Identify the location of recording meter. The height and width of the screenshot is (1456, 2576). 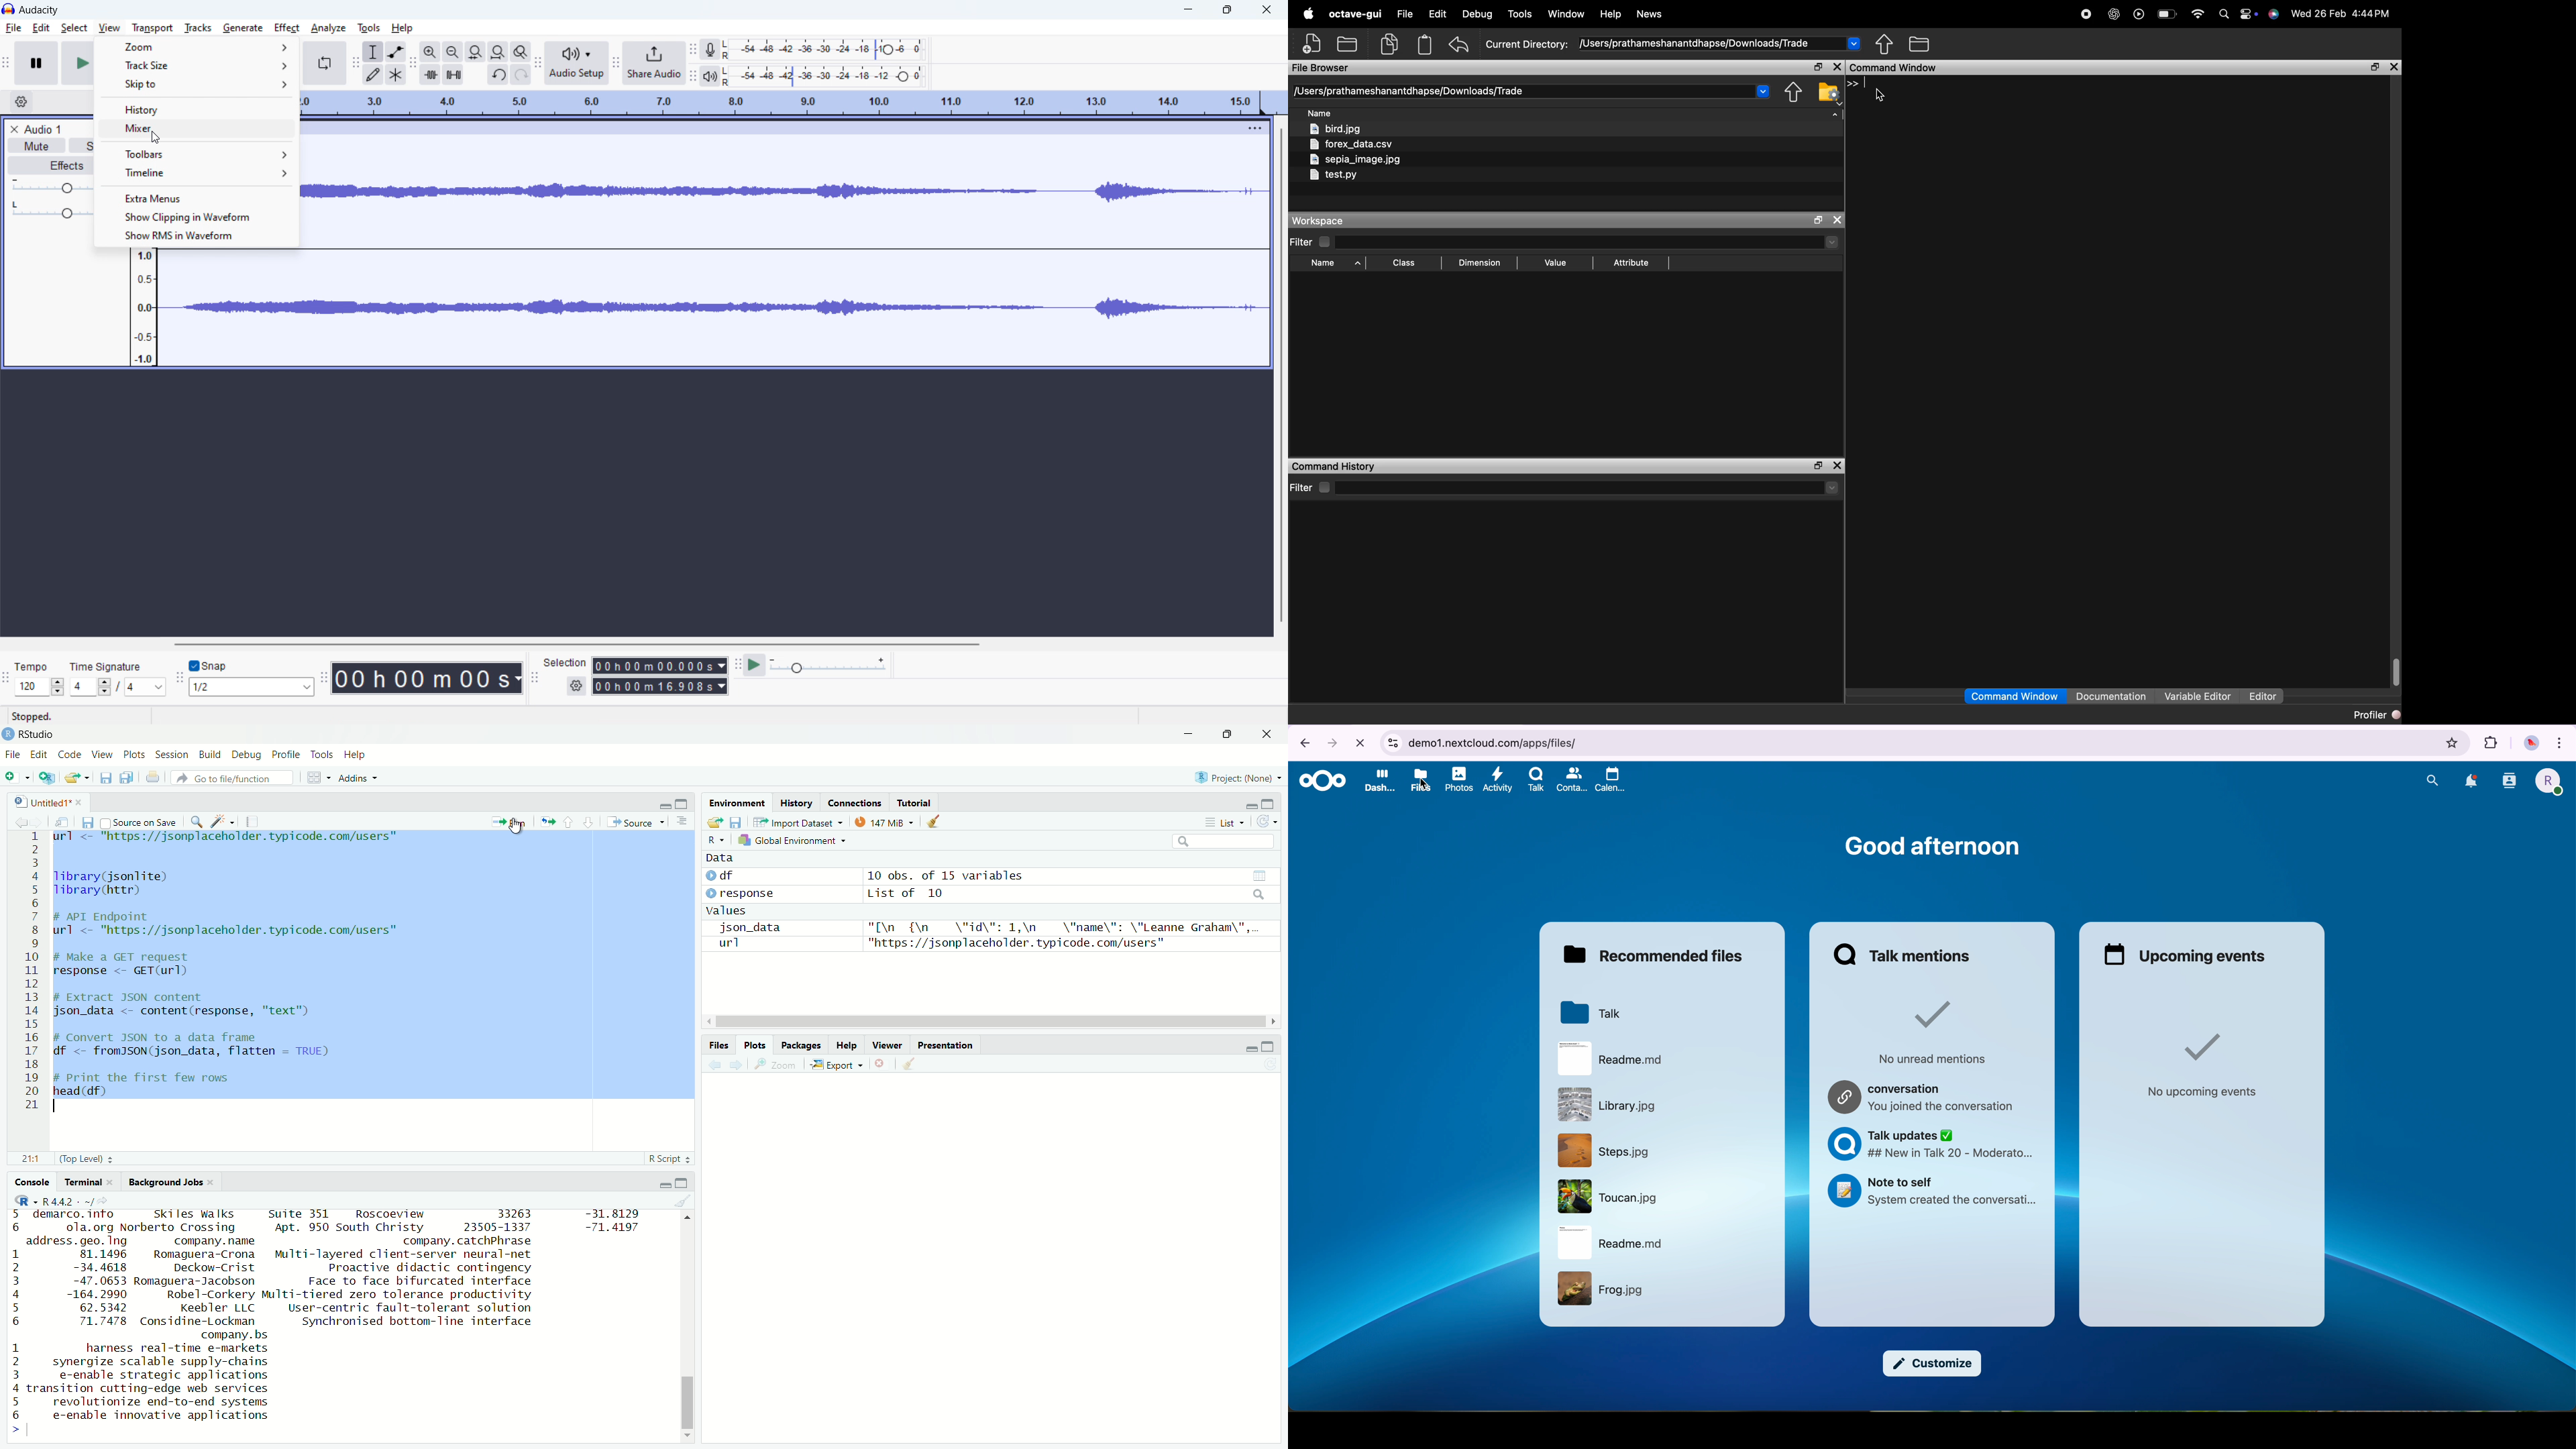
(708, 50).